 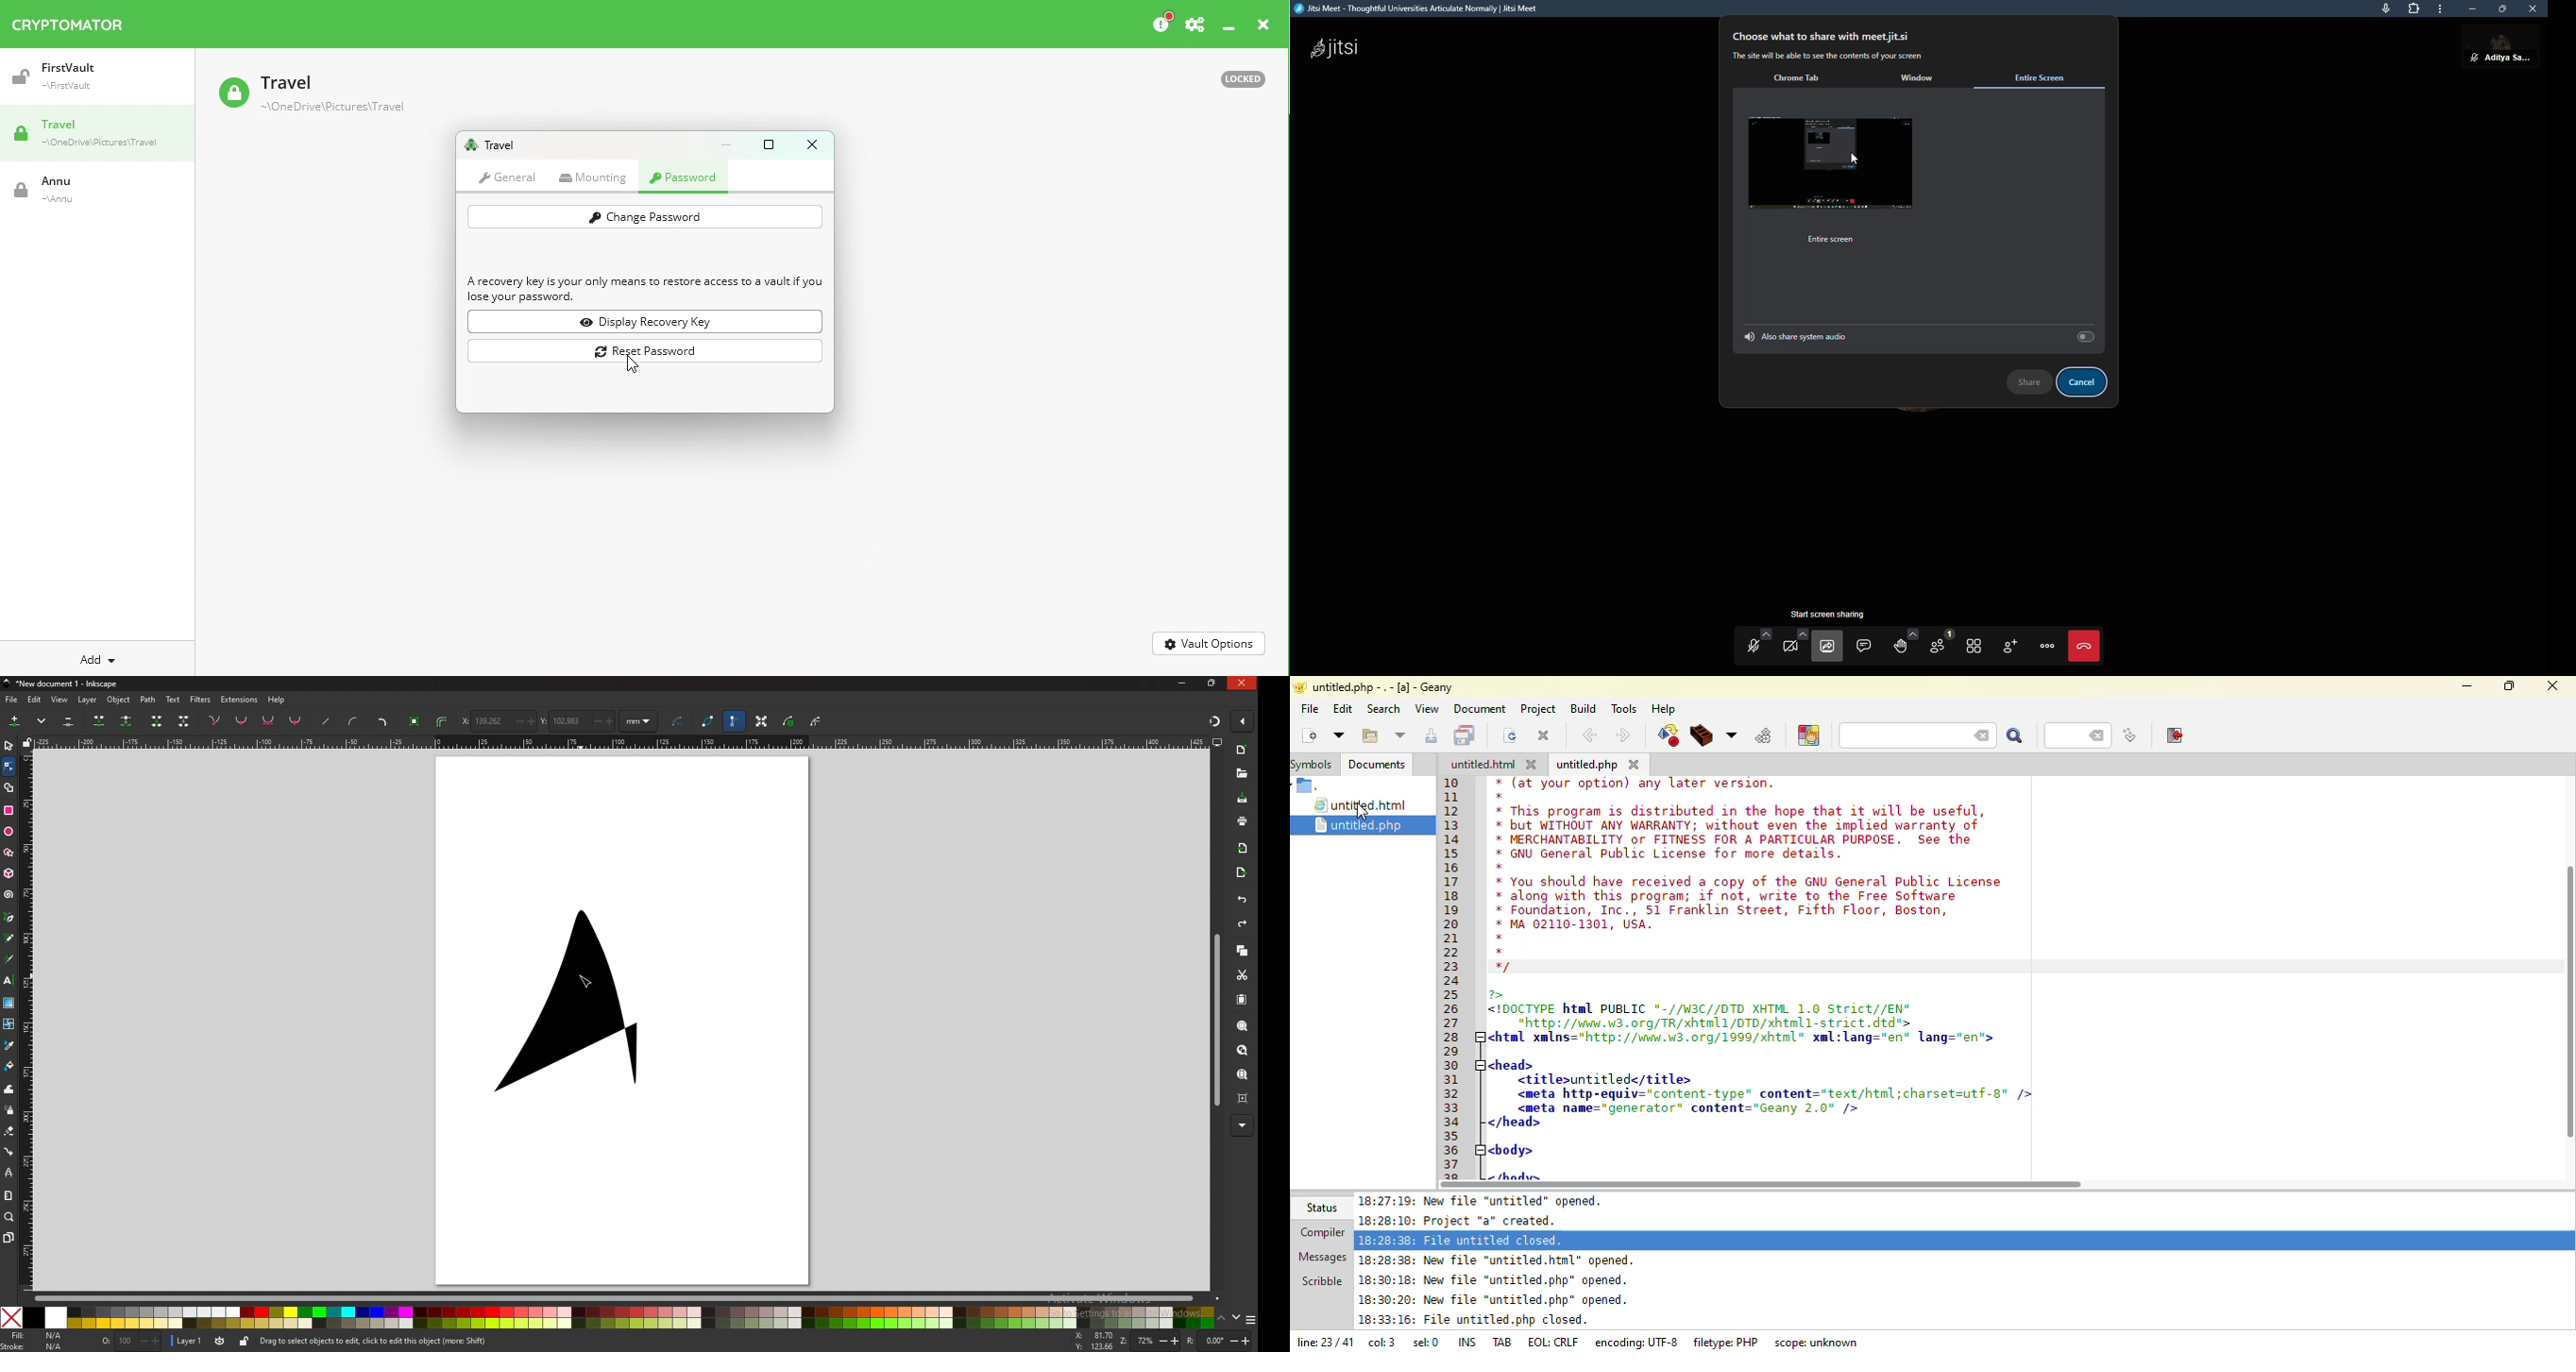 I want to click on nodes corner, so click(x=214, y=721).